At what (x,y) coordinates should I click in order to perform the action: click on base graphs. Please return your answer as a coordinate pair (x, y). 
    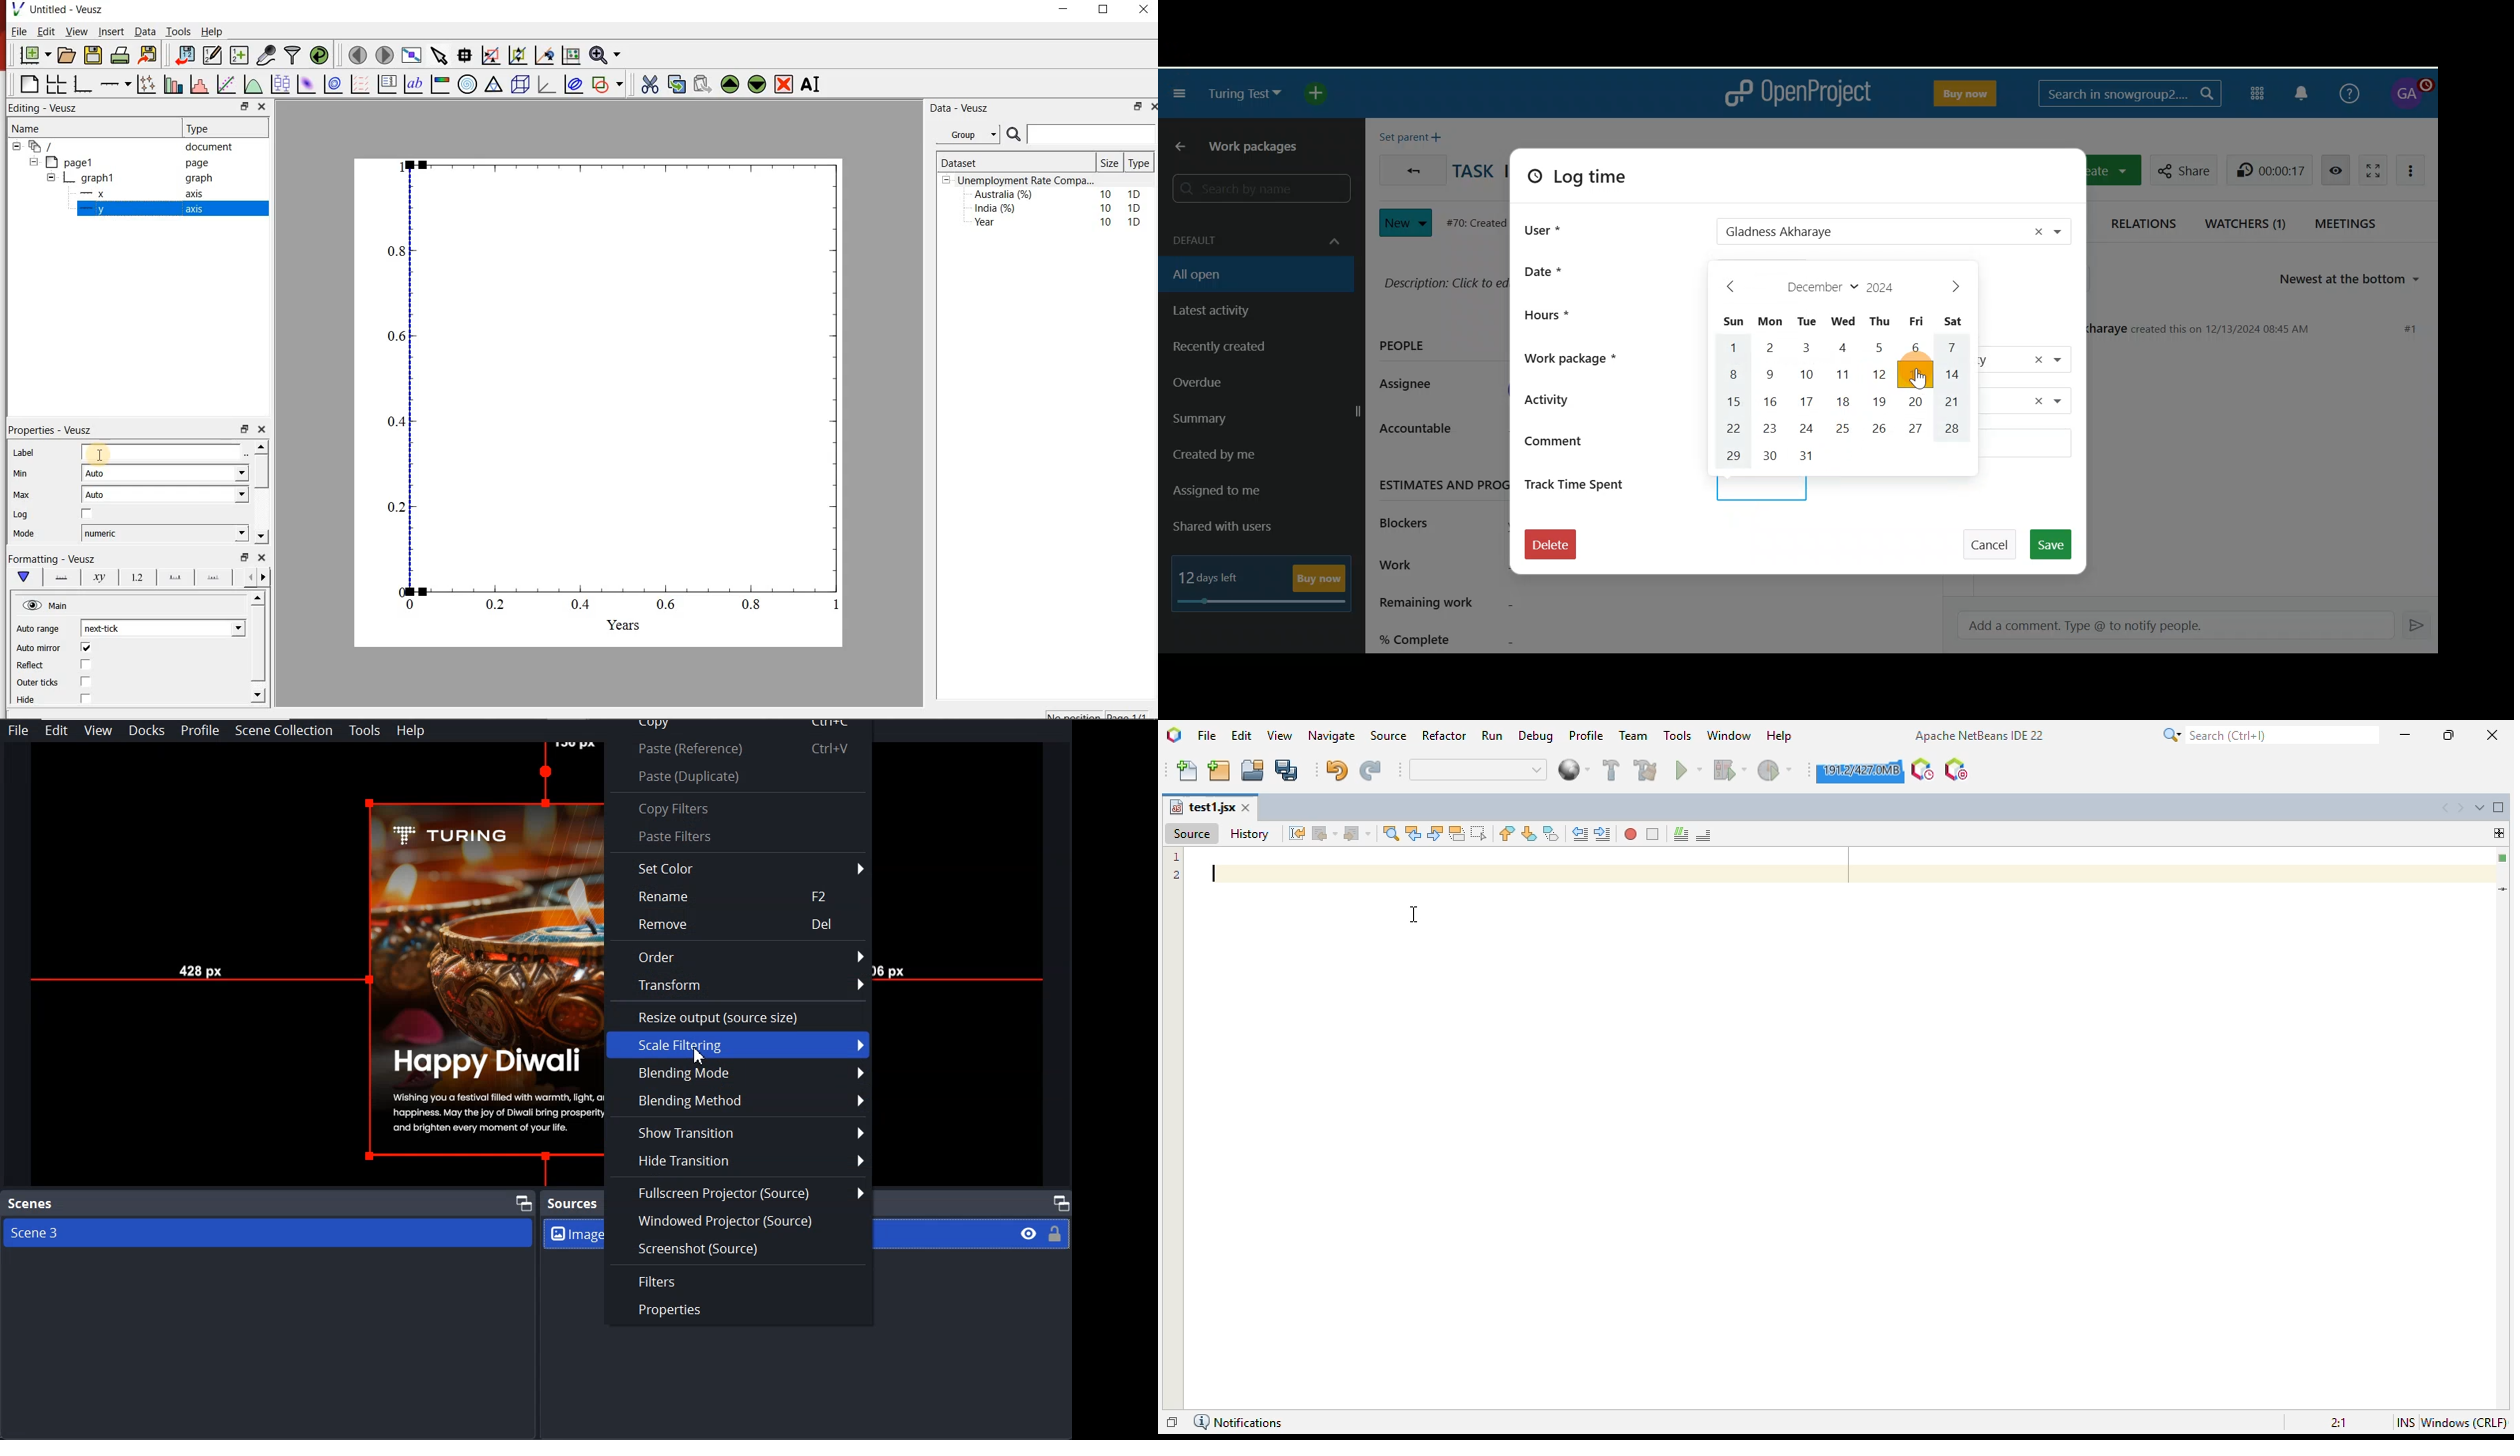
    Looking at the image, I should click on (83, 84).